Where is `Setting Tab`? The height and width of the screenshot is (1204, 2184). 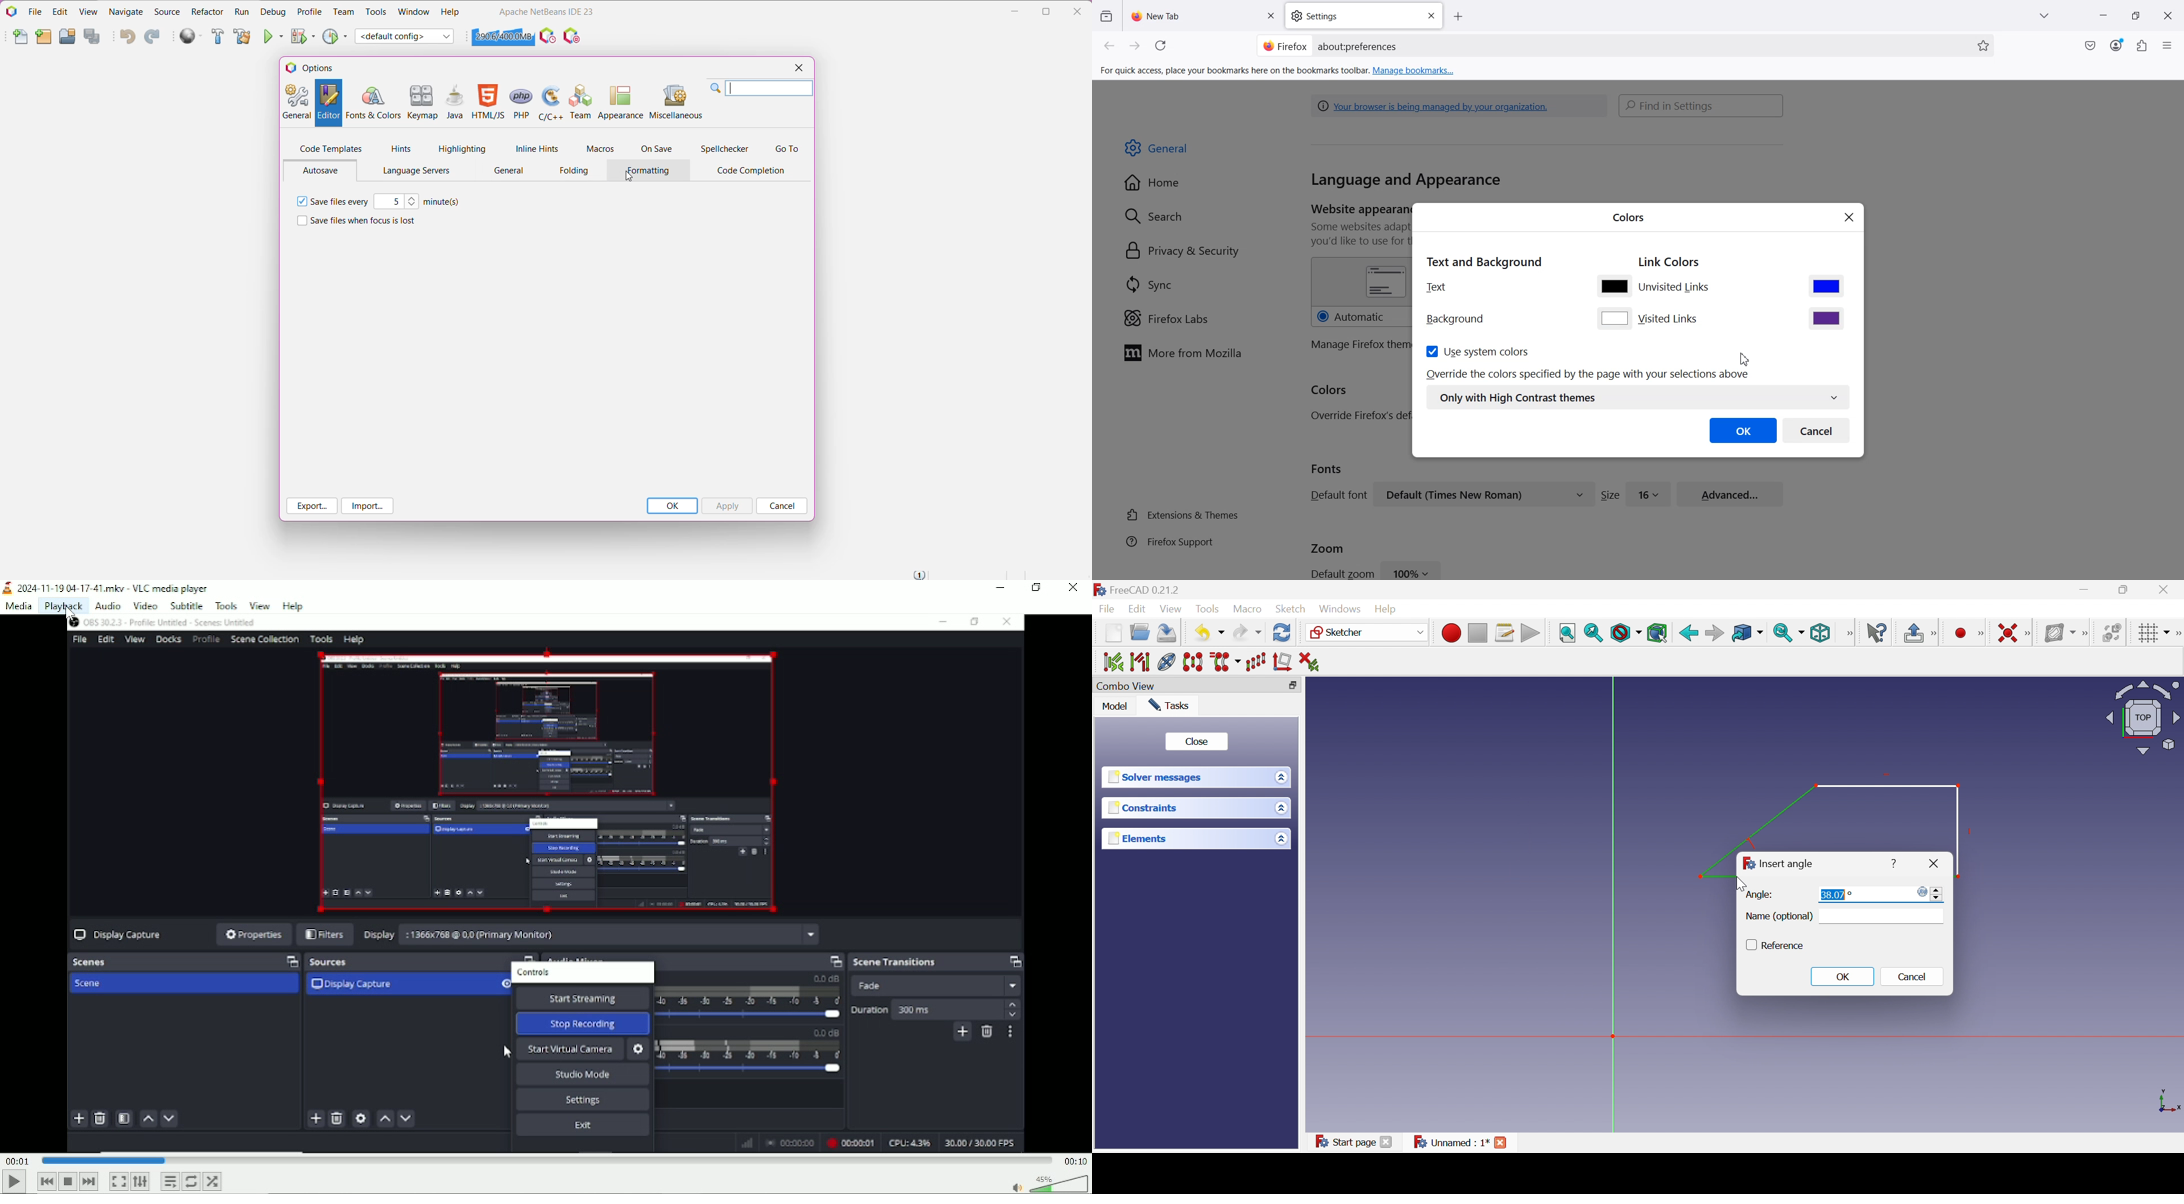 Setting Tab is located at coordinates (1365, 16).